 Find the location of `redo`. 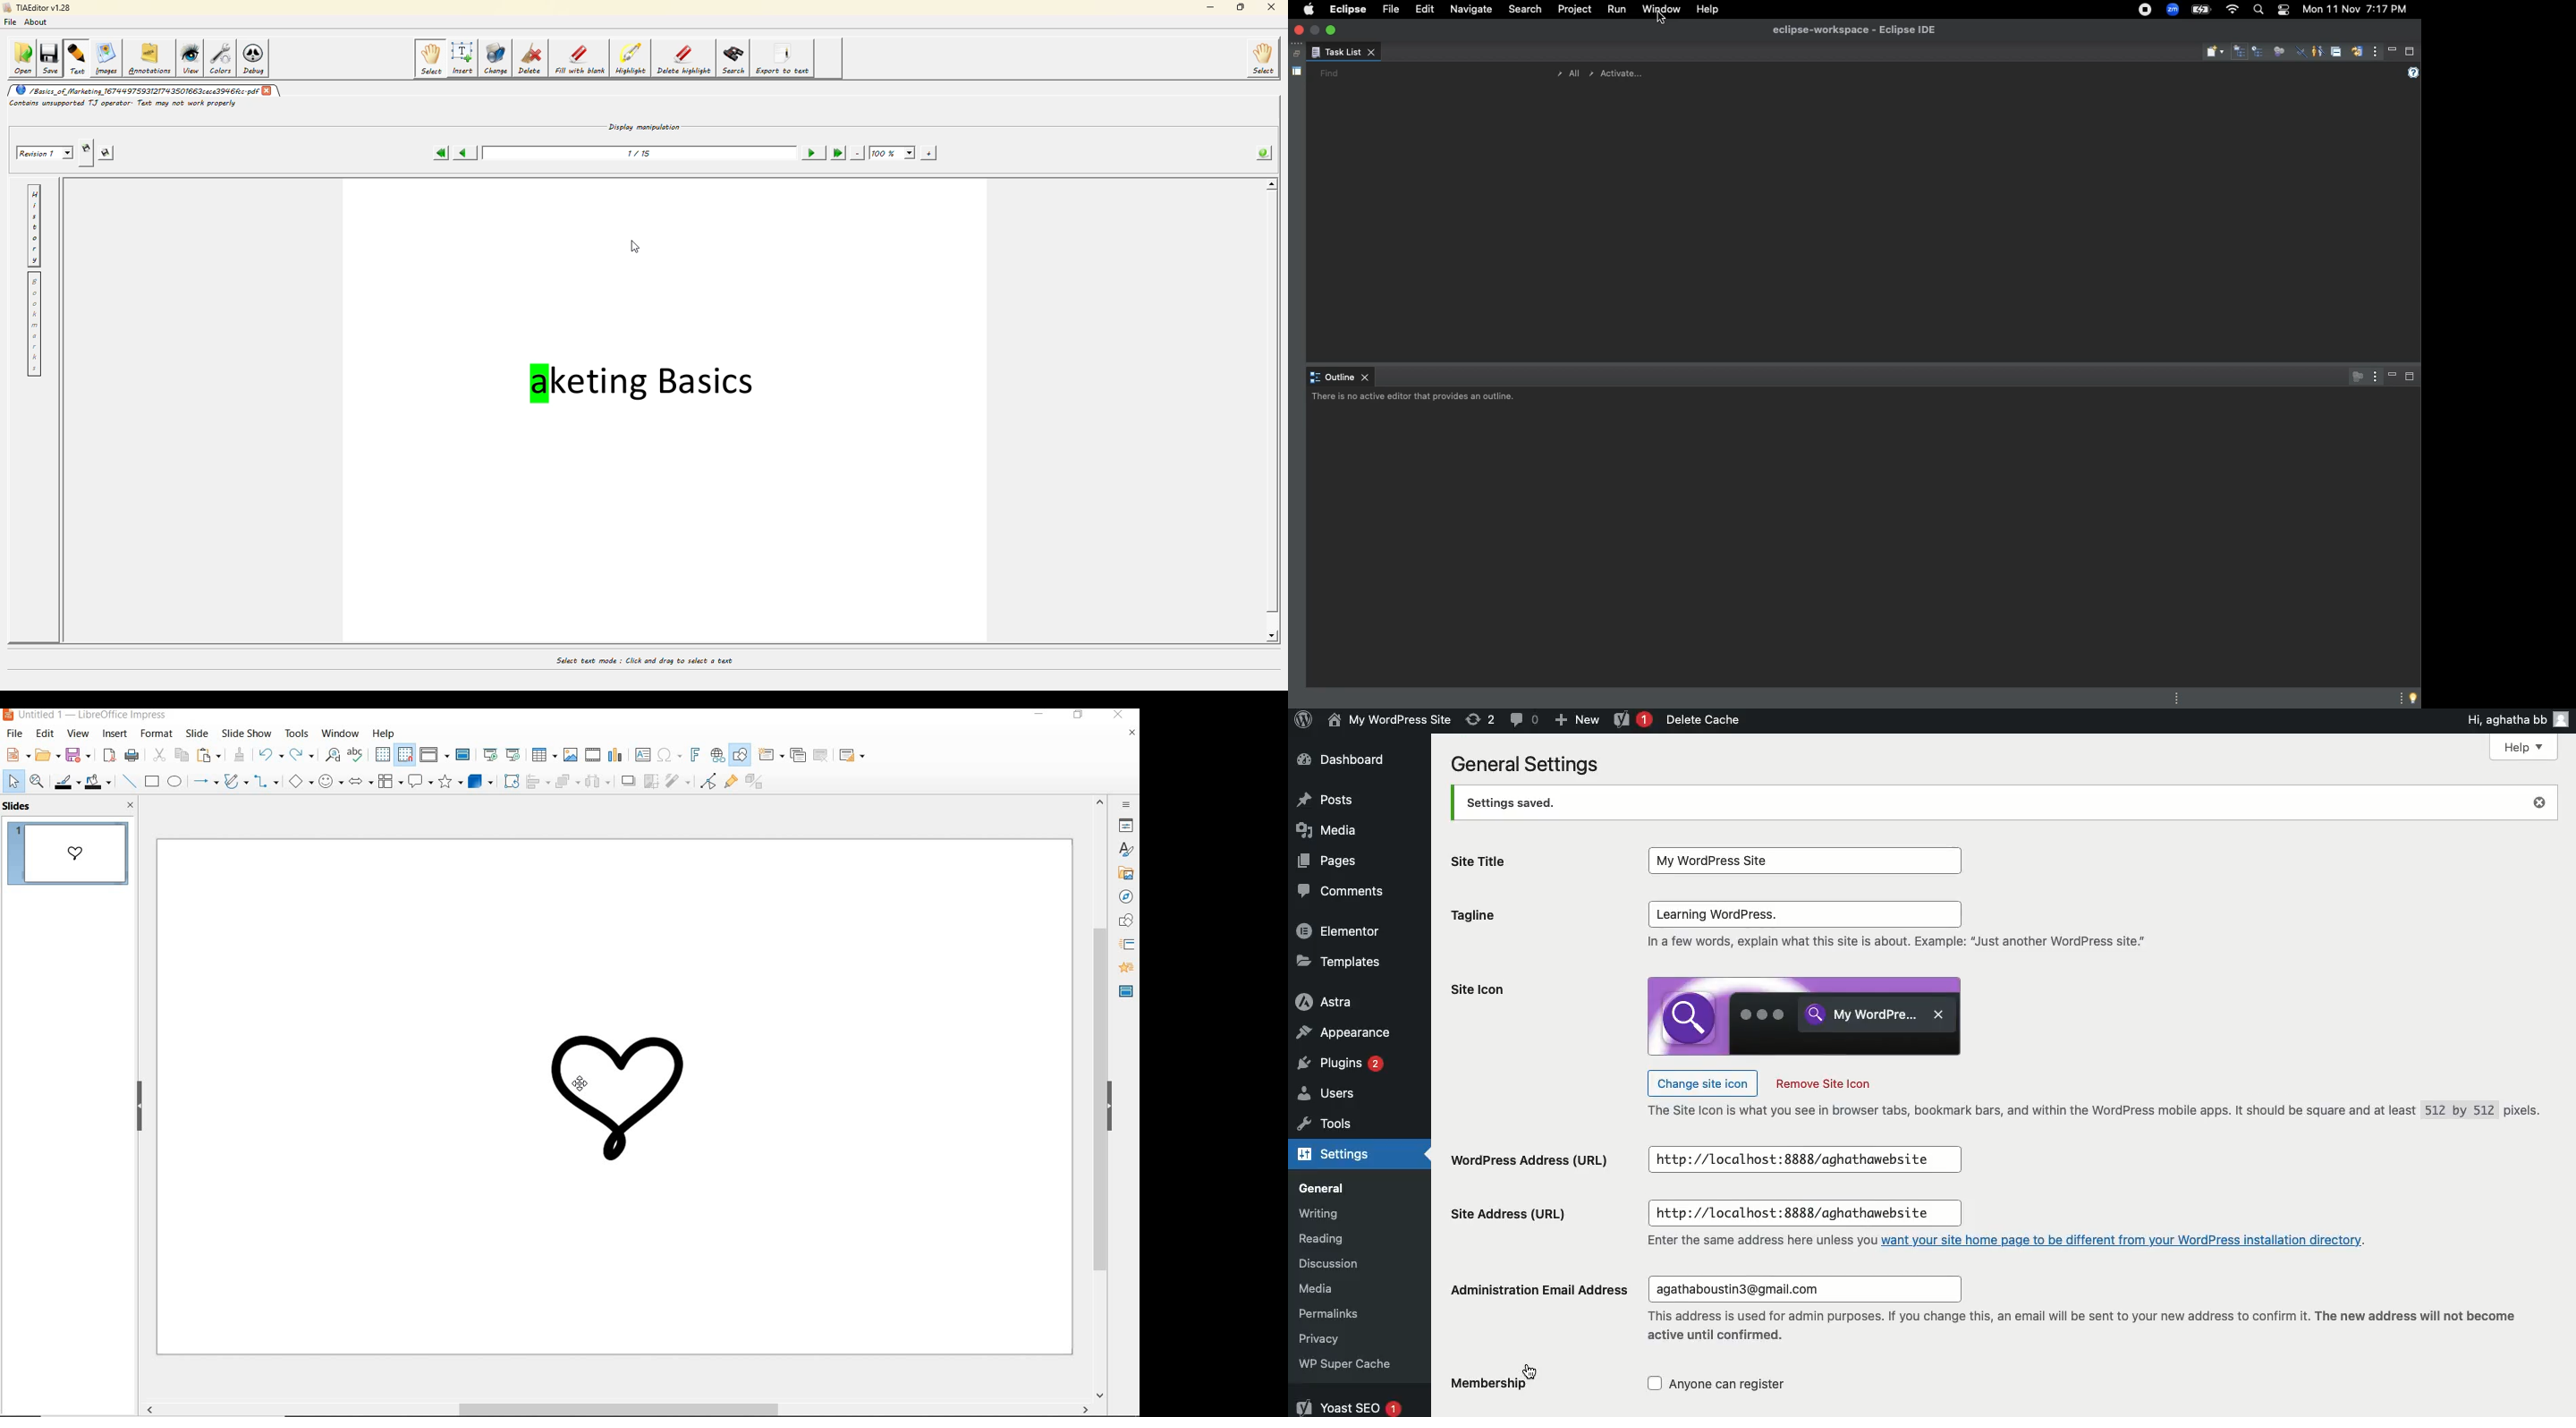

redo is located at coordinates (301, 755).